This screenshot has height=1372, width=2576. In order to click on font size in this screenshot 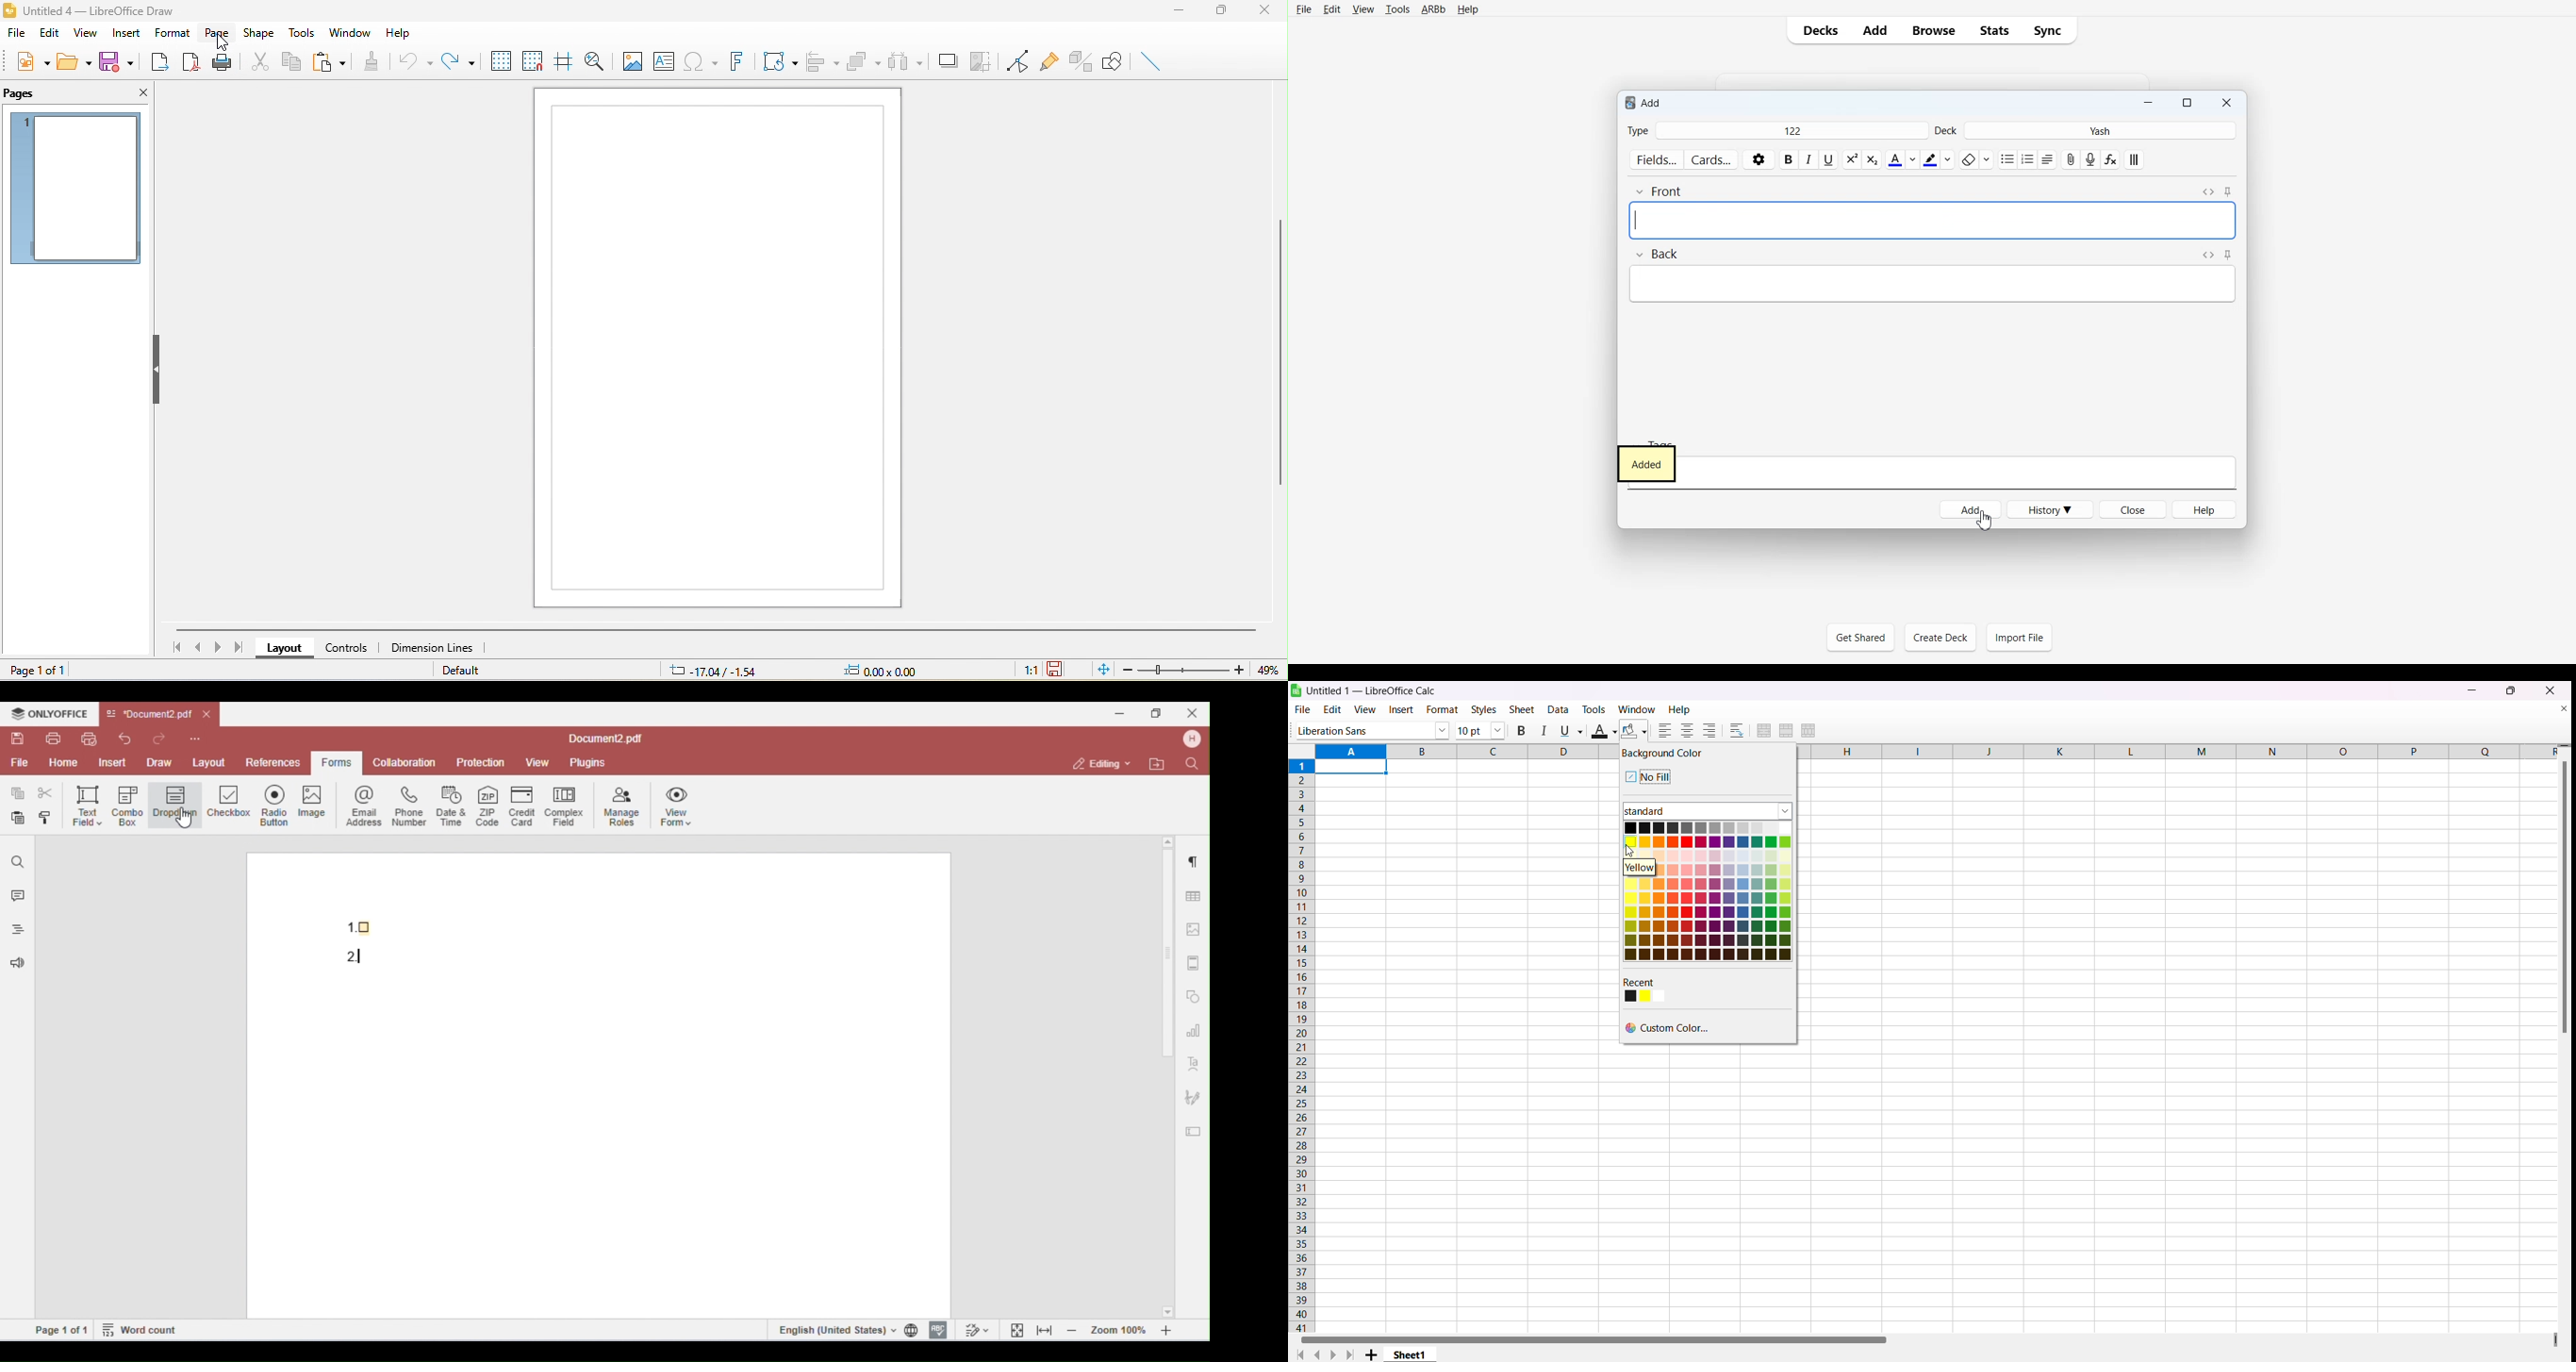, I will do `click(1480, 730)`.